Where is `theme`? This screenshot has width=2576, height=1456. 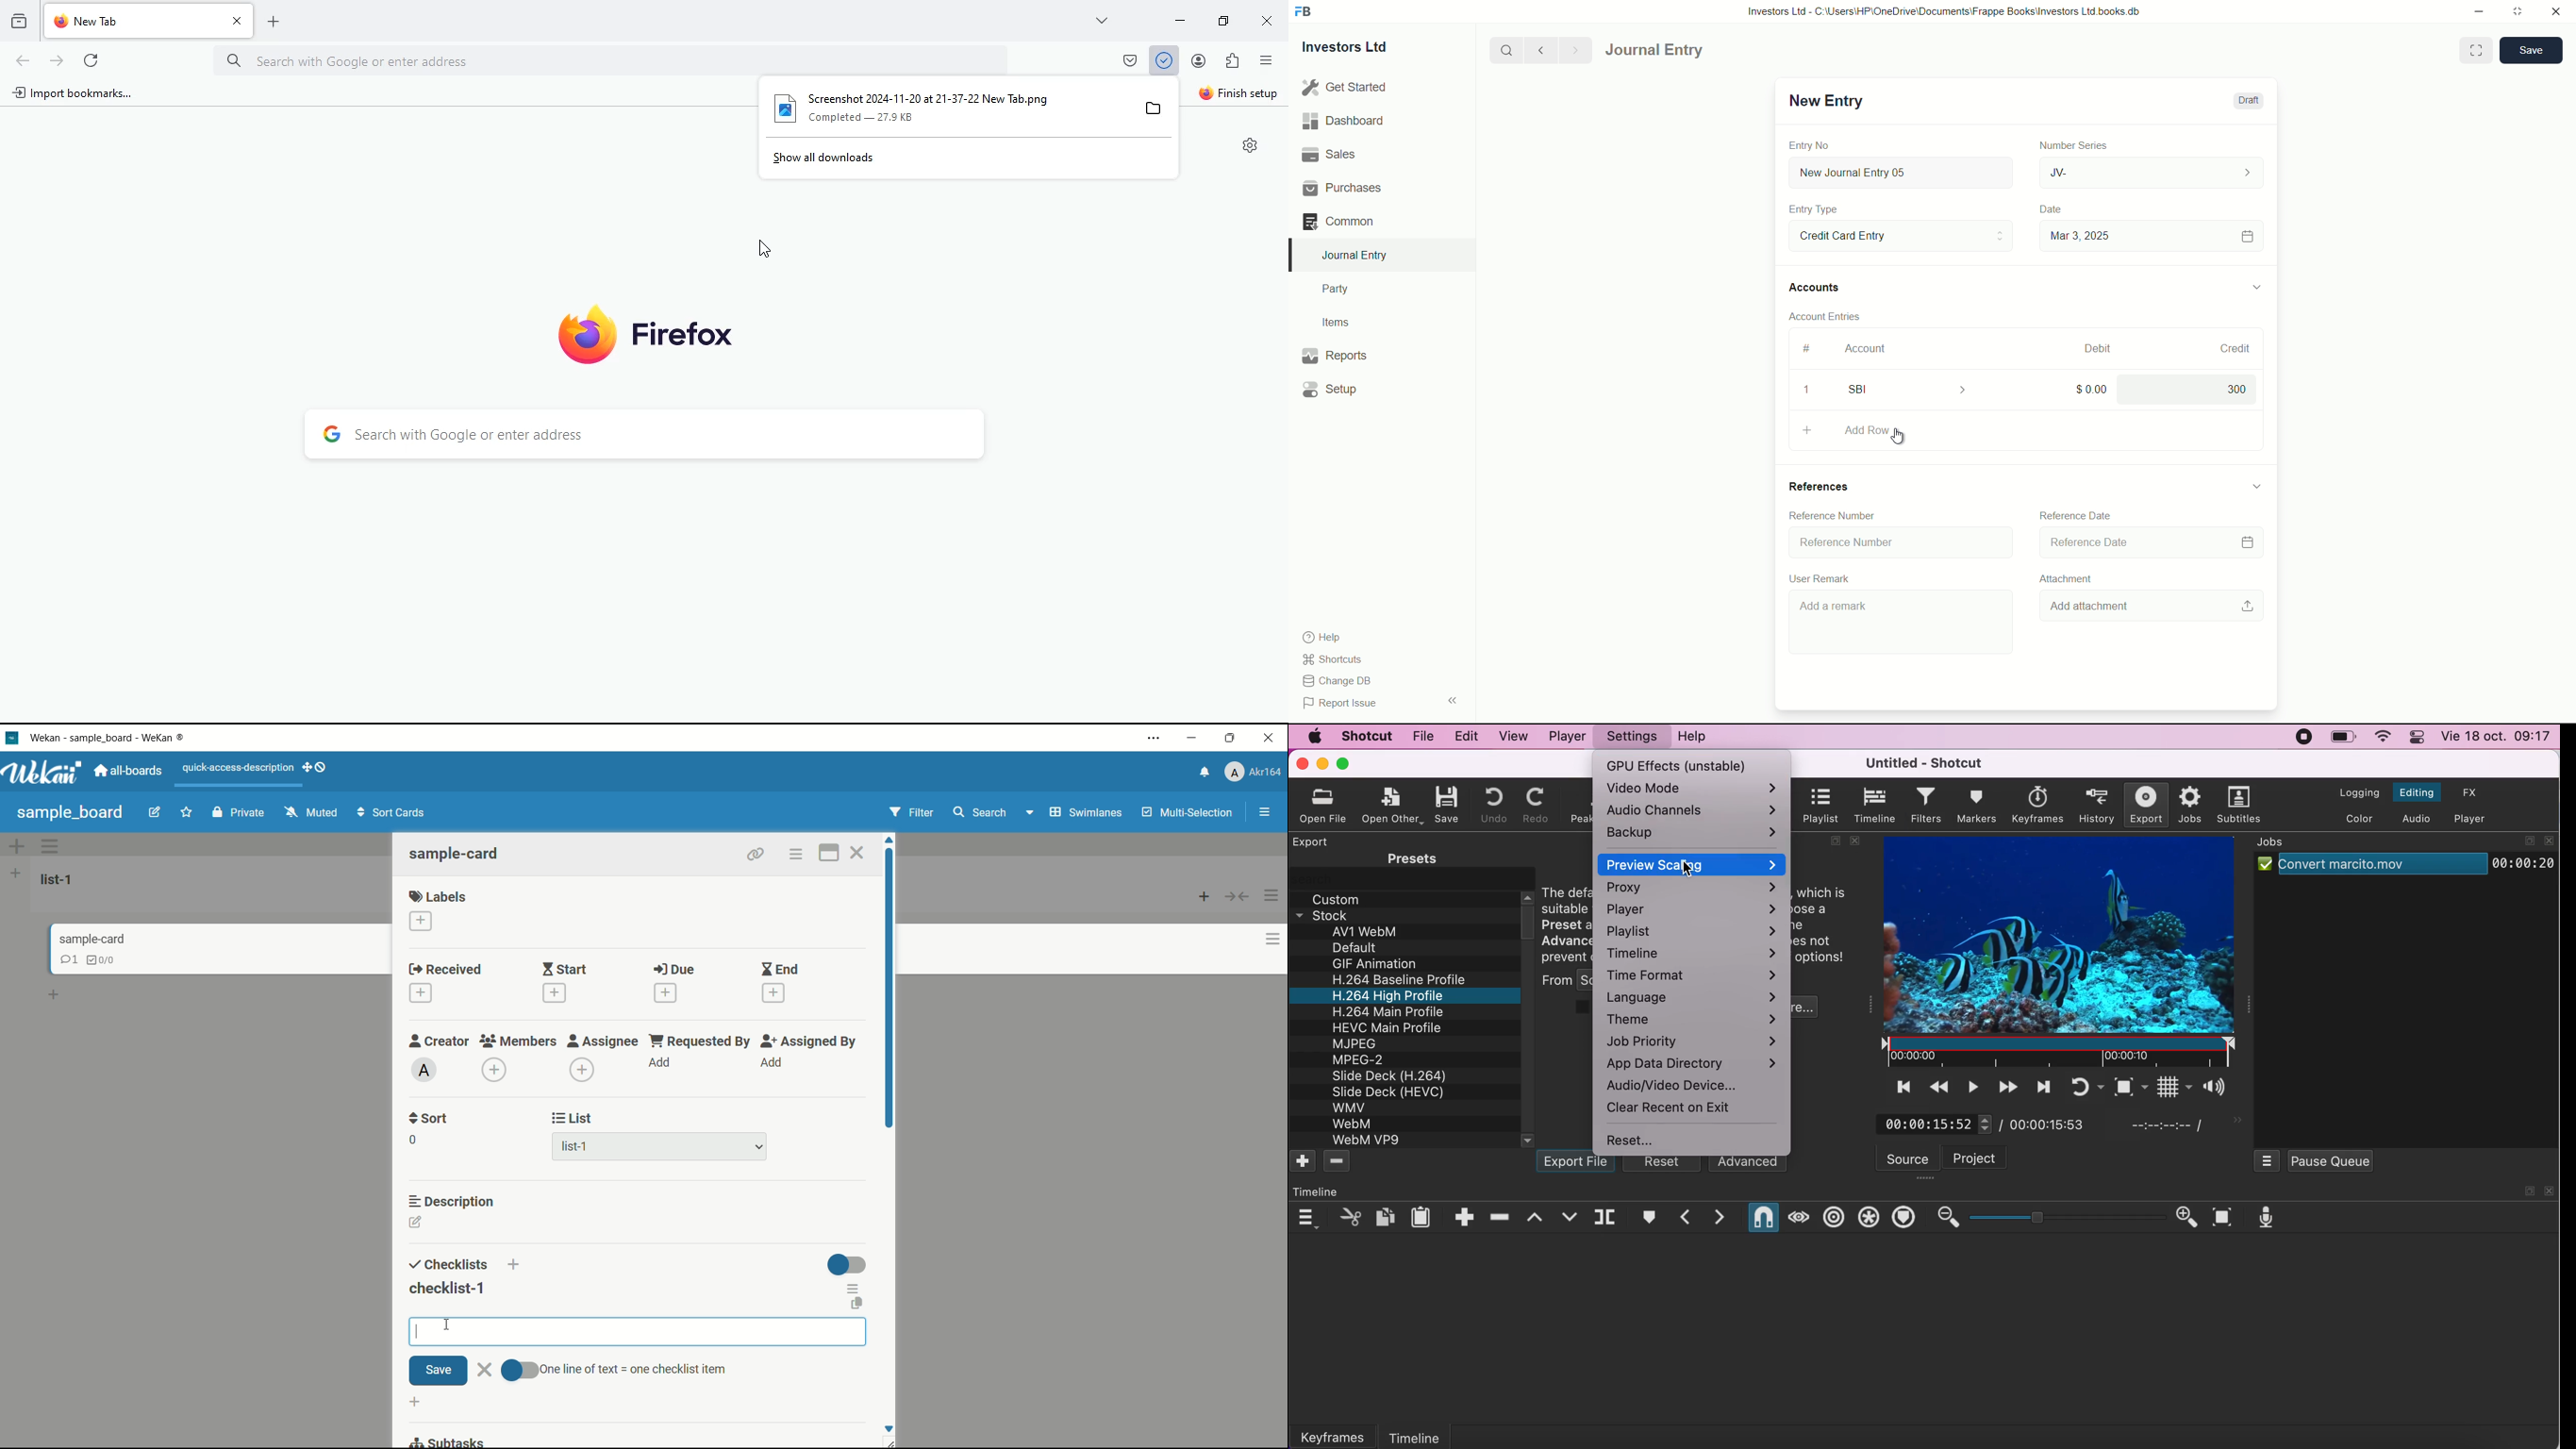
theme is located at coordinates (1693, 1018).